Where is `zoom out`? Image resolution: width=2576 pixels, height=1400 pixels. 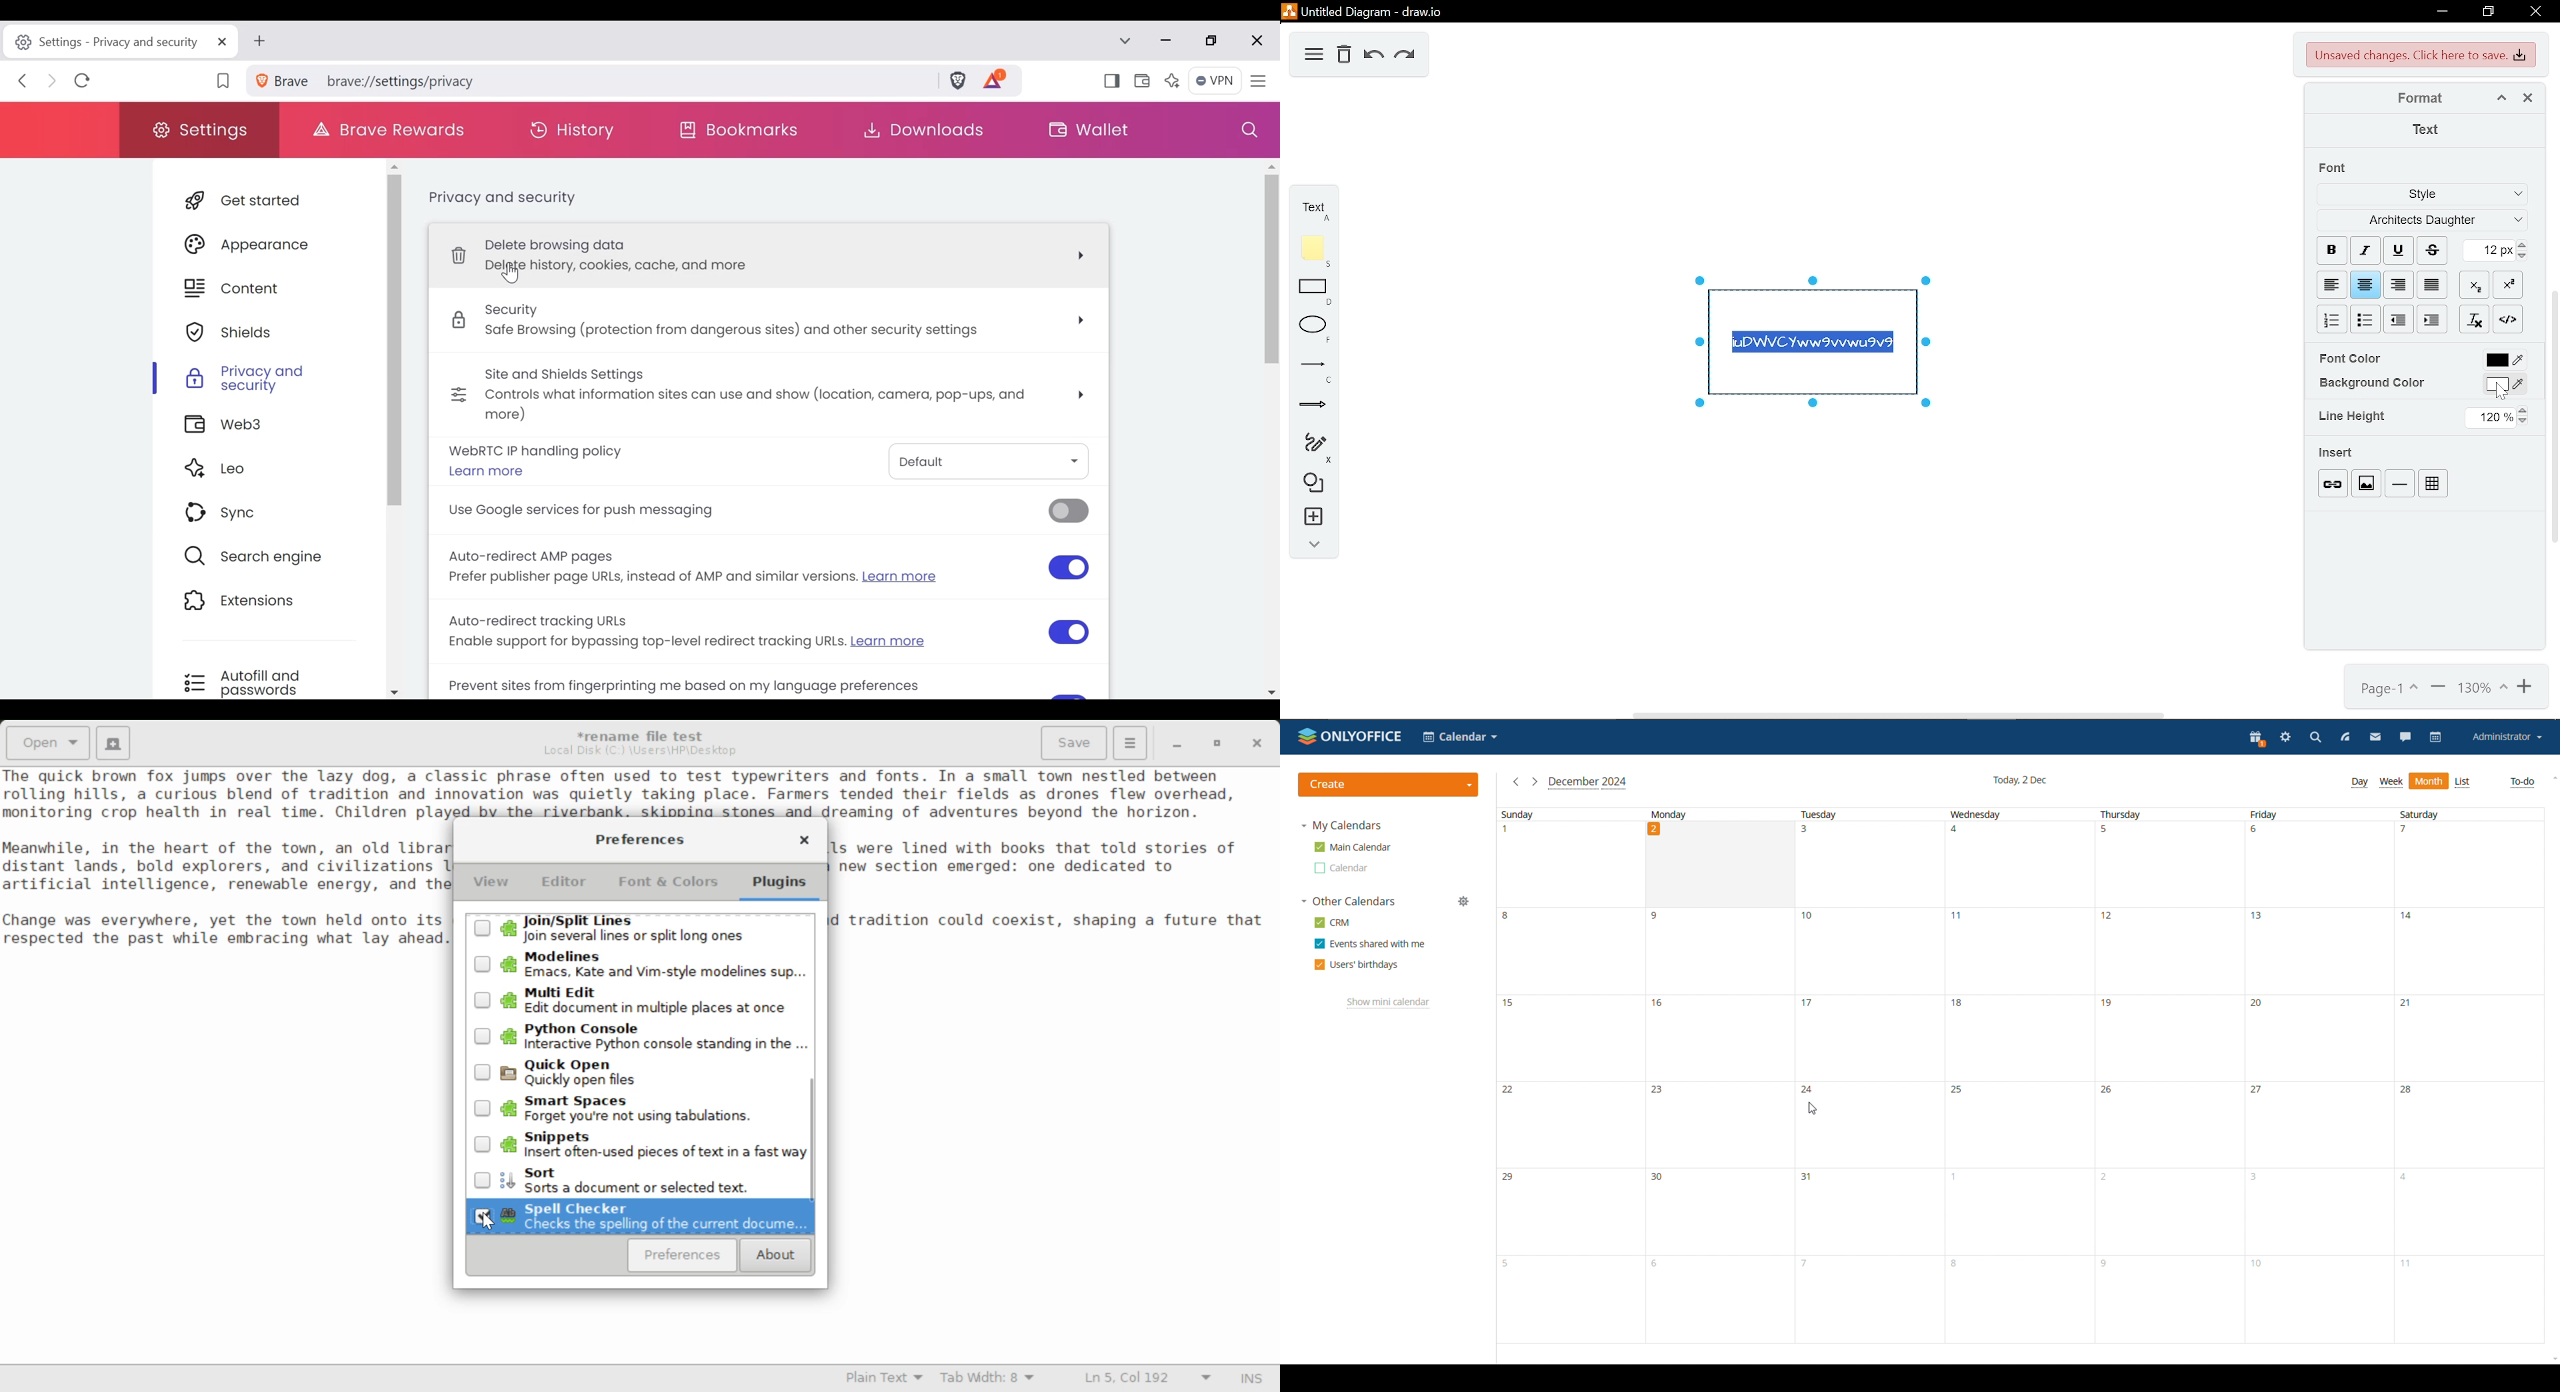
zoom out is located at coordinates (2436, 690).